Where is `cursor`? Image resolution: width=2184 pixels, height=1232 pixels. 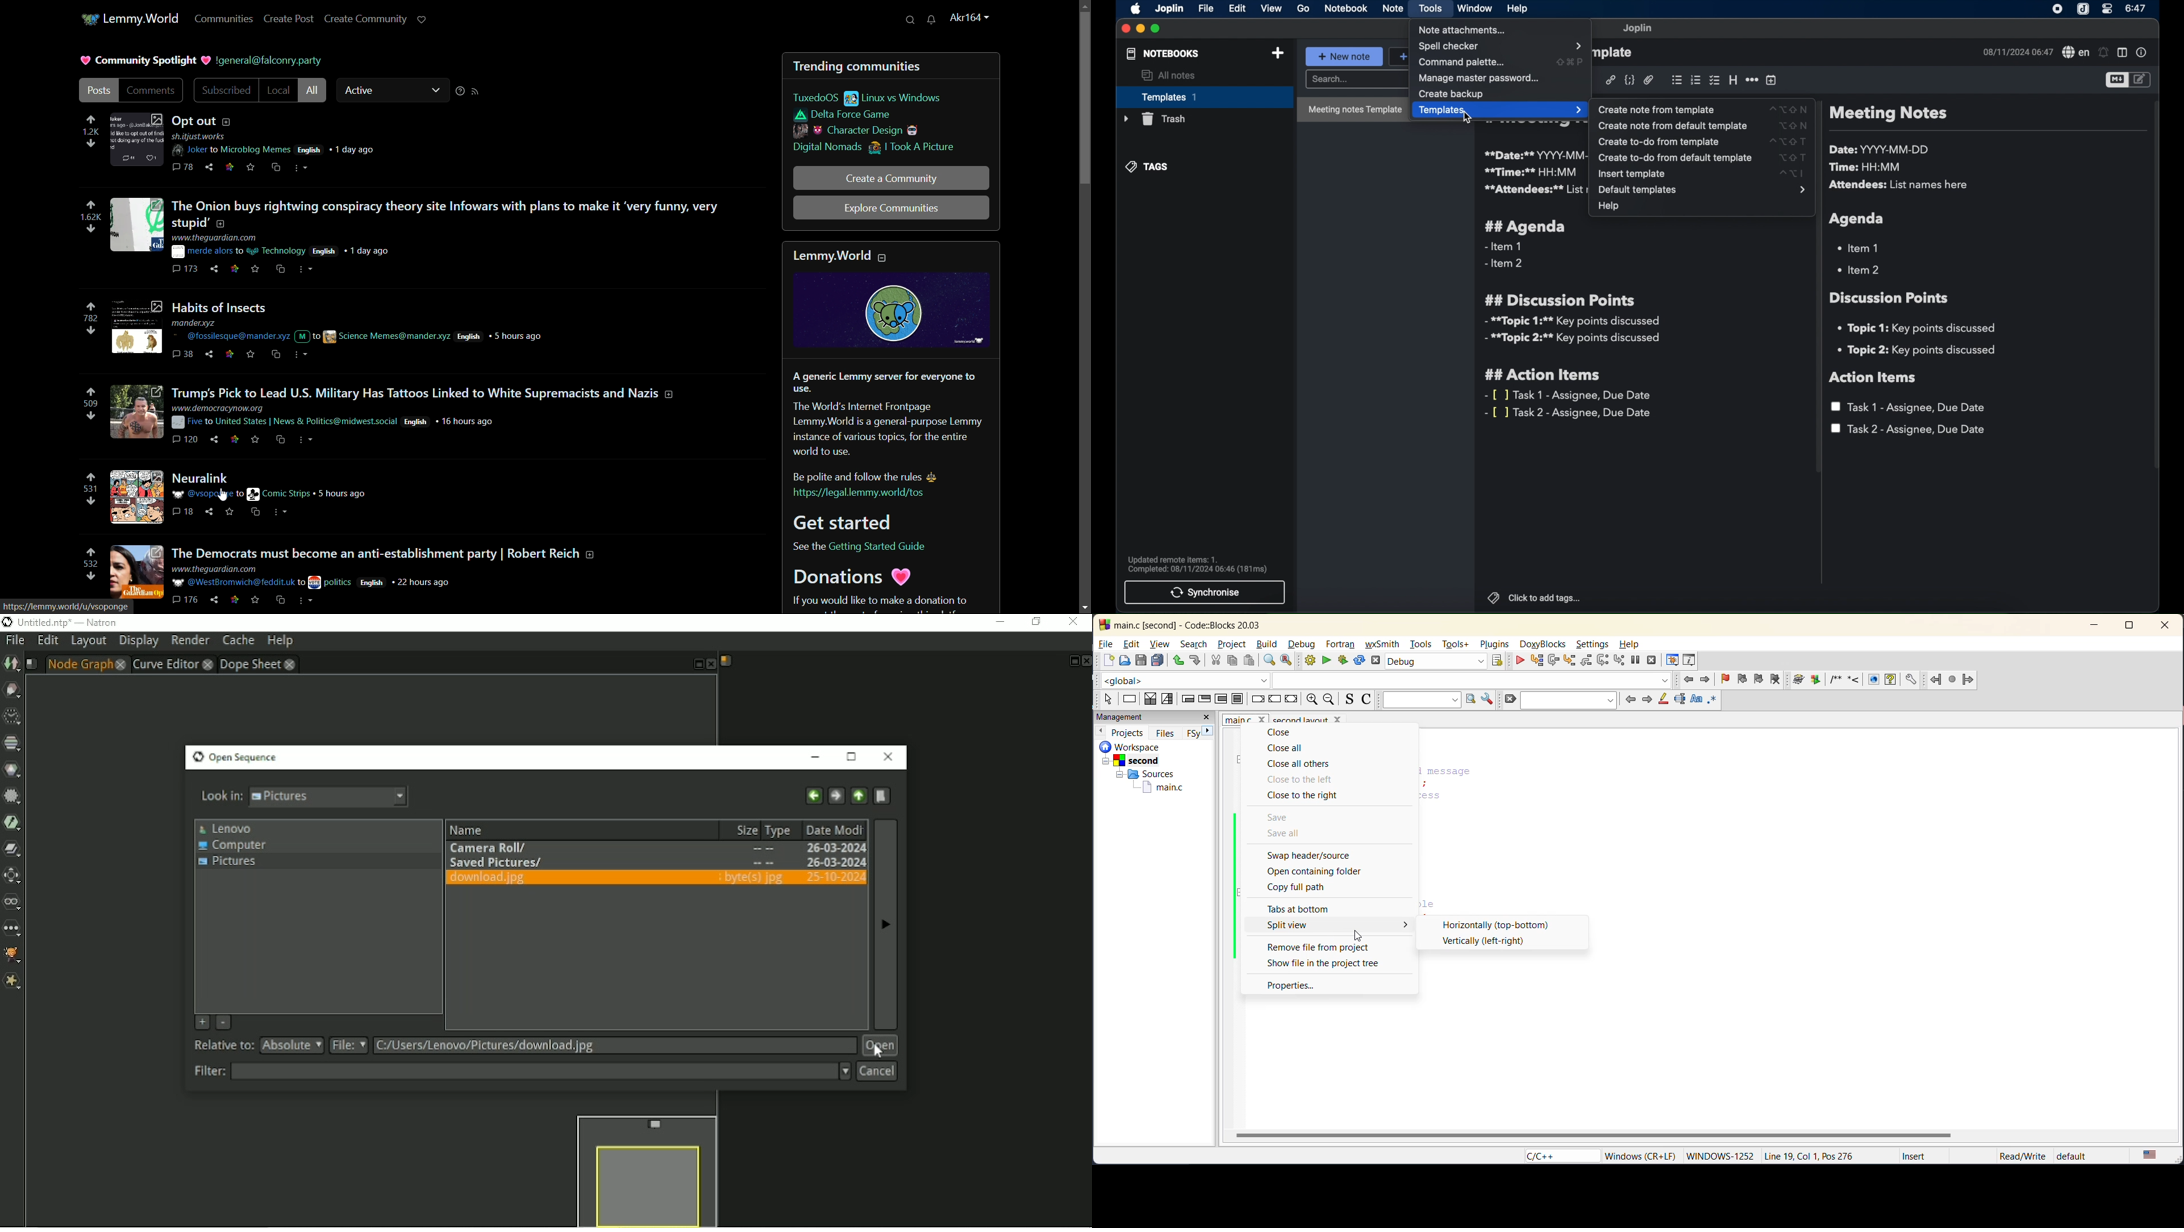 cursor is located at coordinates (1471, 117).